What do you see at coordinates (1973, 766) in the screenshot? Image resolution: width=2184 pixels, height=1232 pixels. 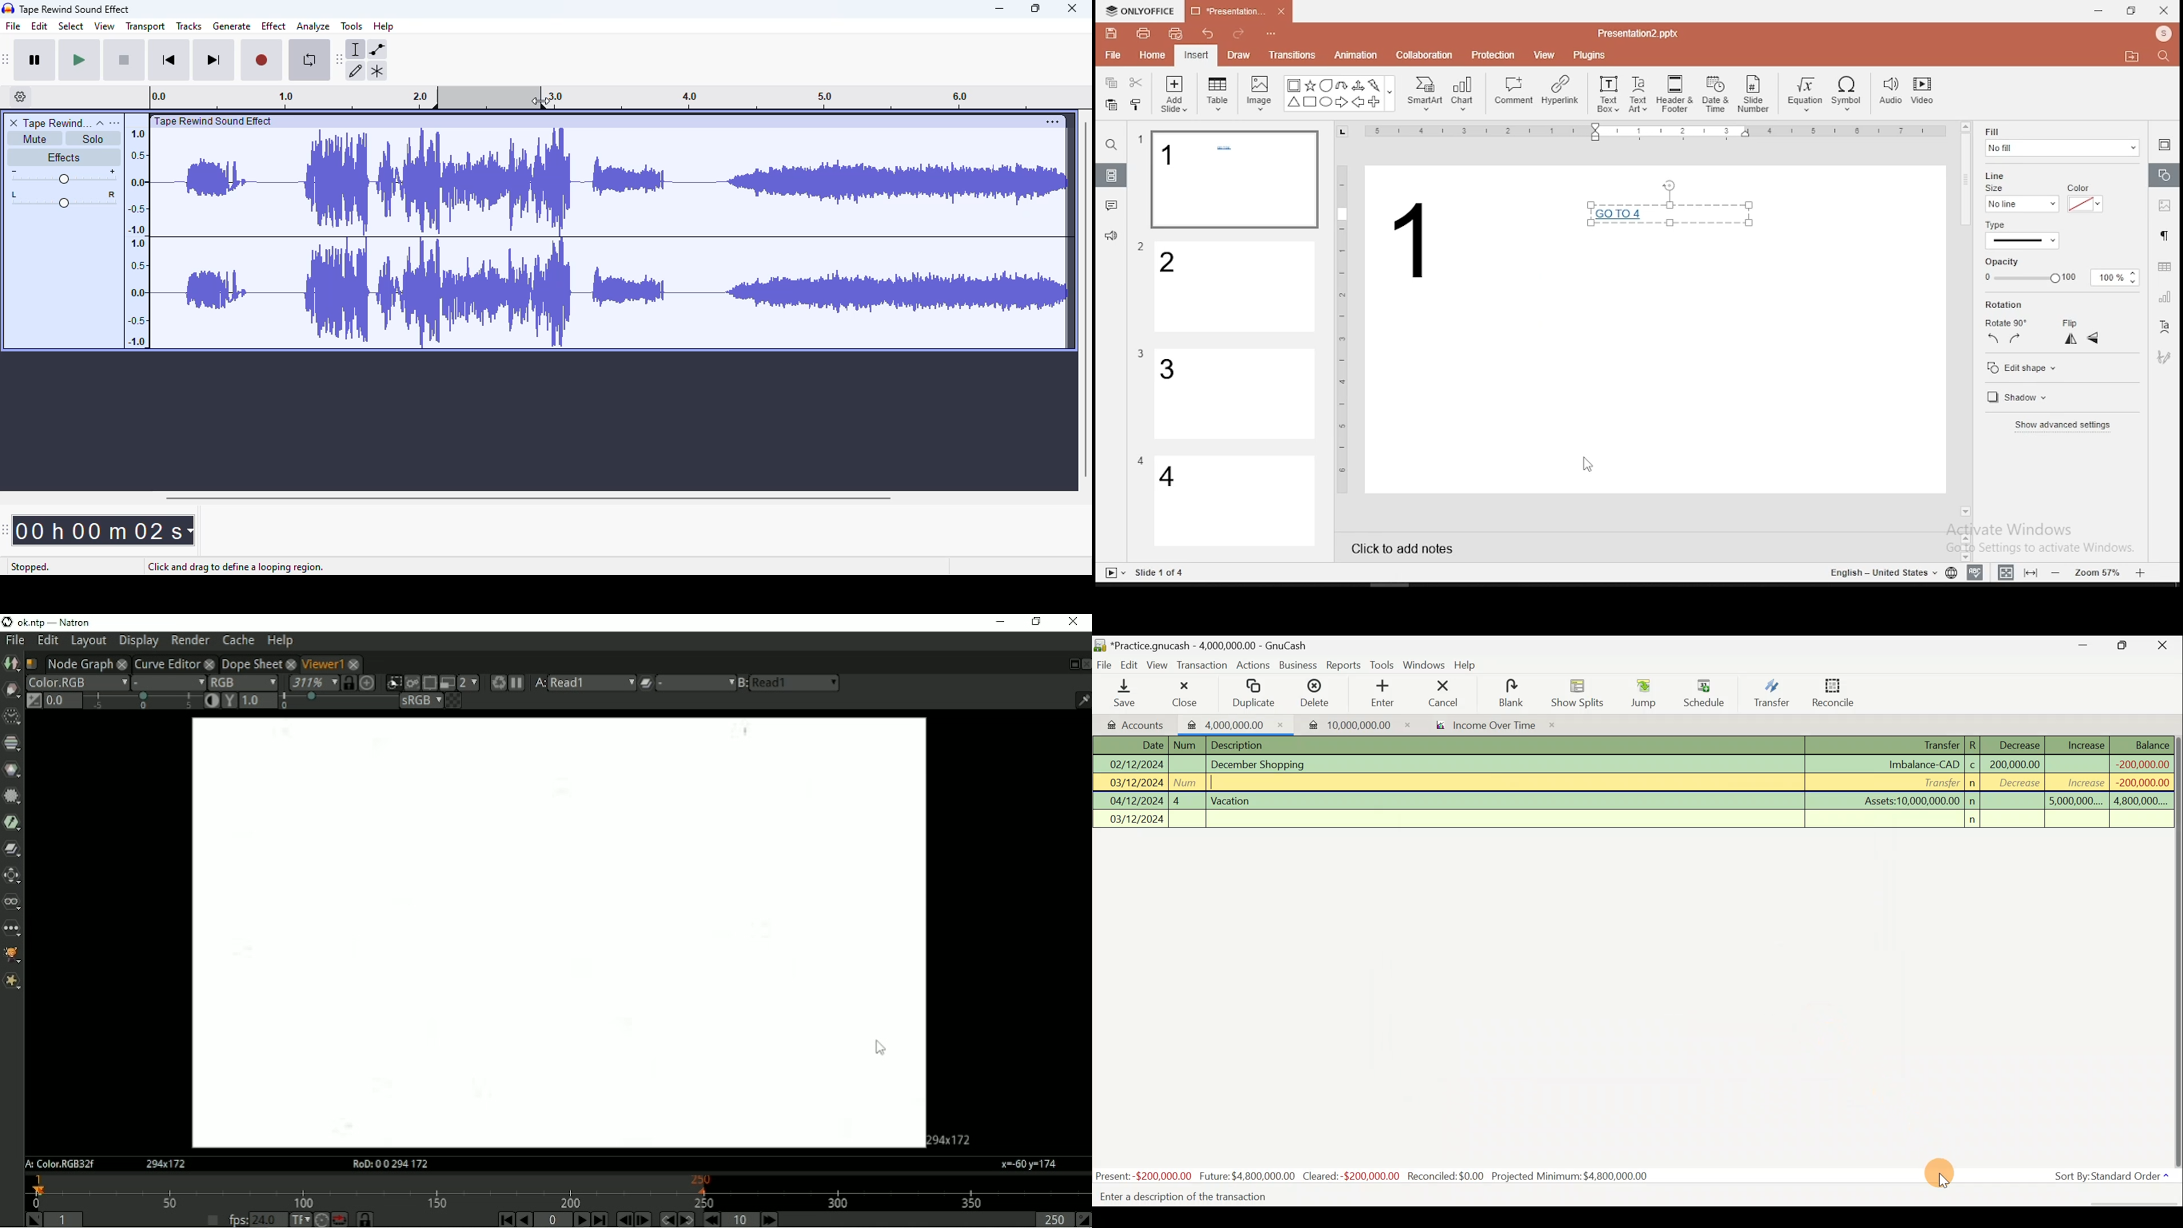 I see `c` at bounding box center [1973, 766].